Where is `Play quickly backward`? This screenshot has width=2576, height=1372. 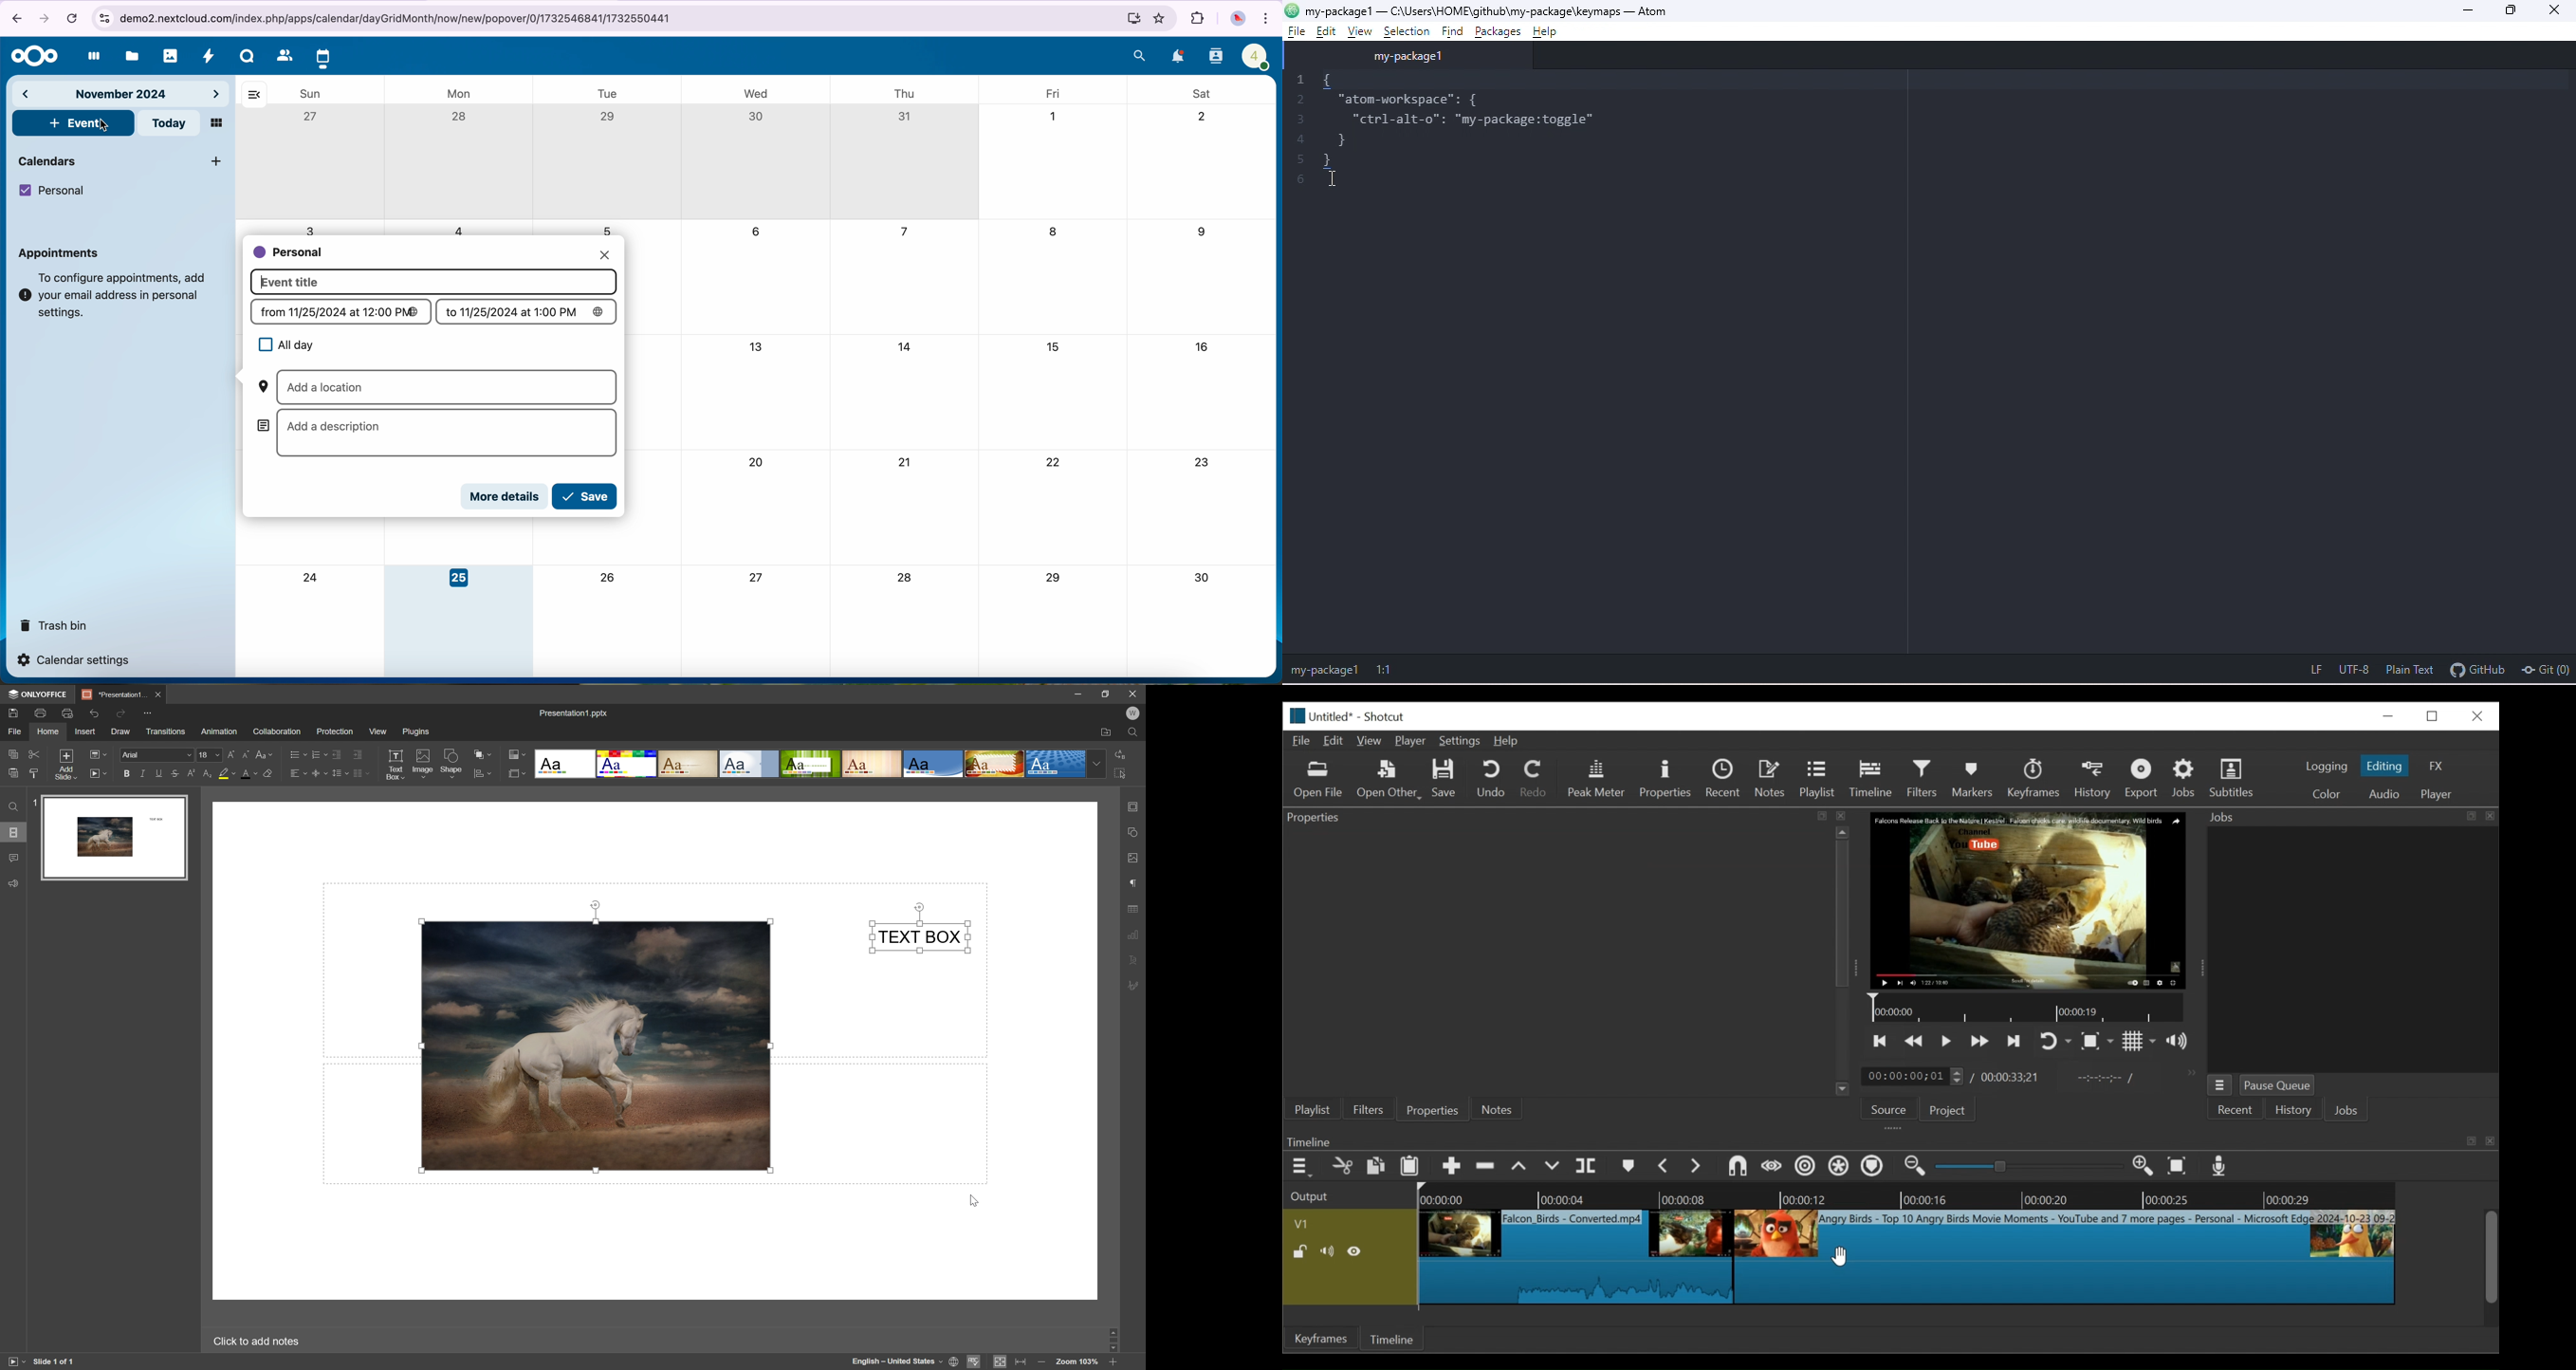
Play quickly backward is located at coordinates (1916, 1041).